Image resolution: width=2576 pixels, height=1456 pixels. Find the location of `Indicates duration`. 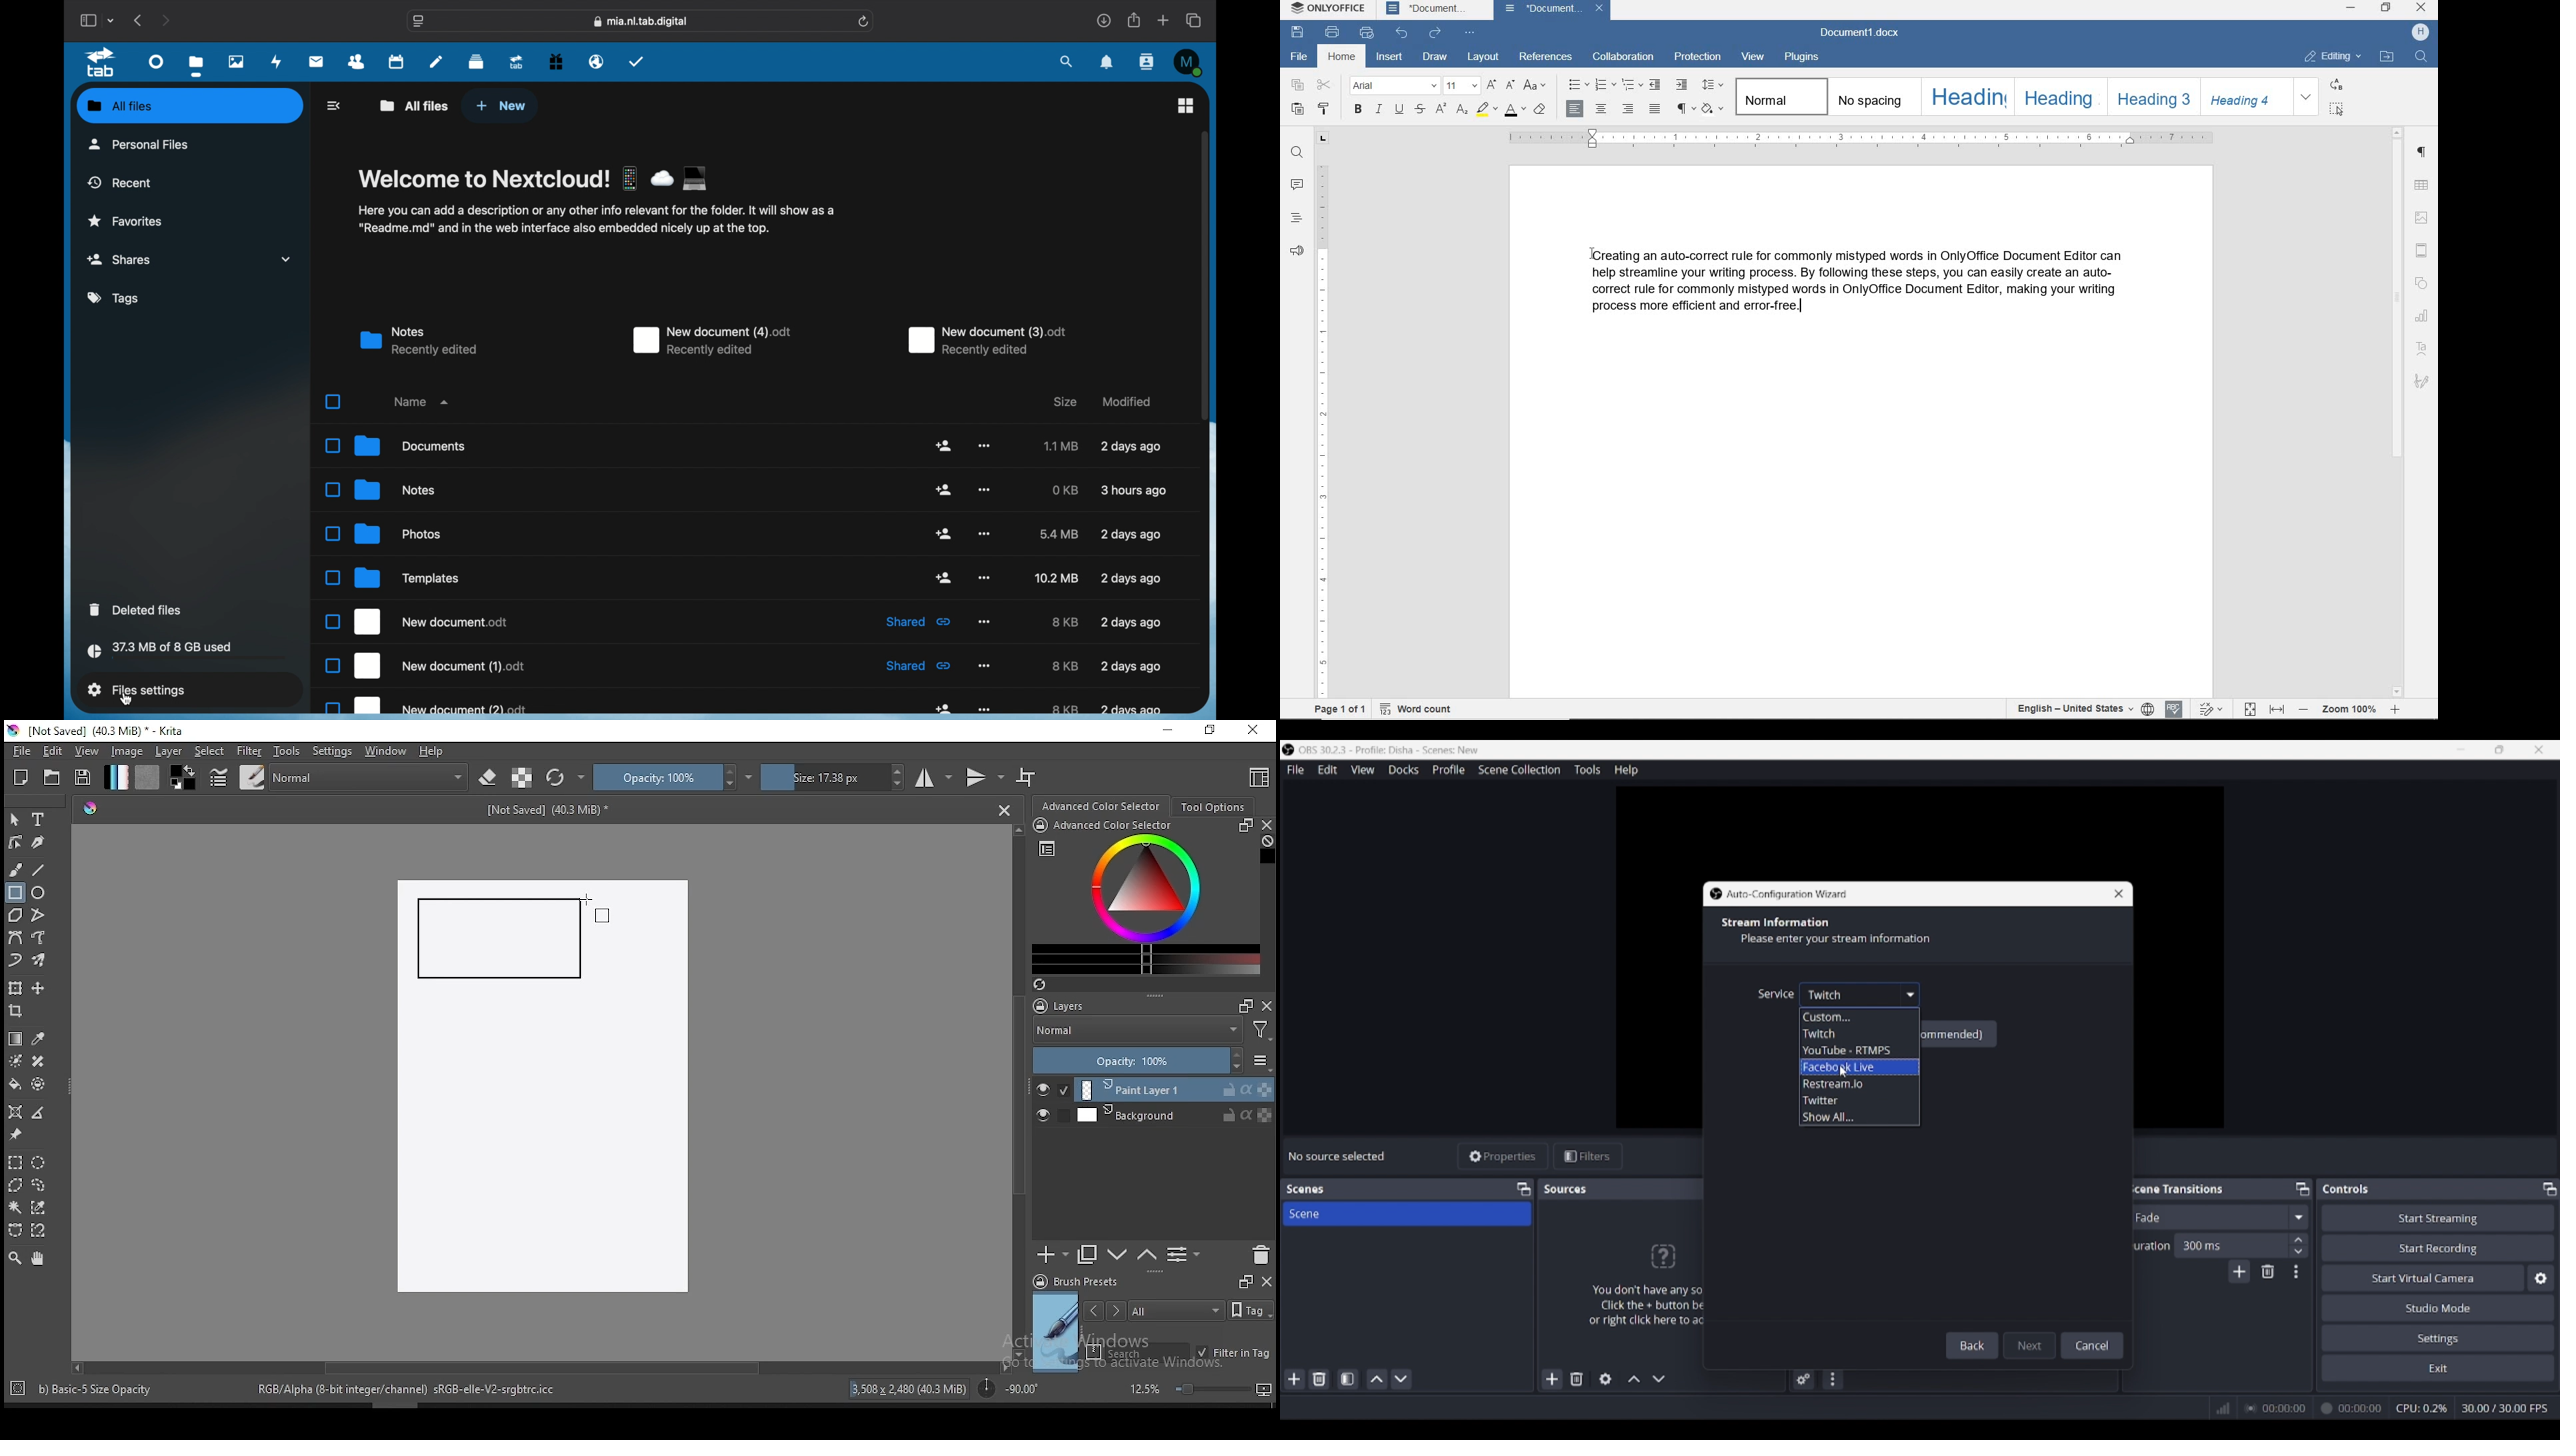

Indicates duration is located at coordinates (2148, 1245).